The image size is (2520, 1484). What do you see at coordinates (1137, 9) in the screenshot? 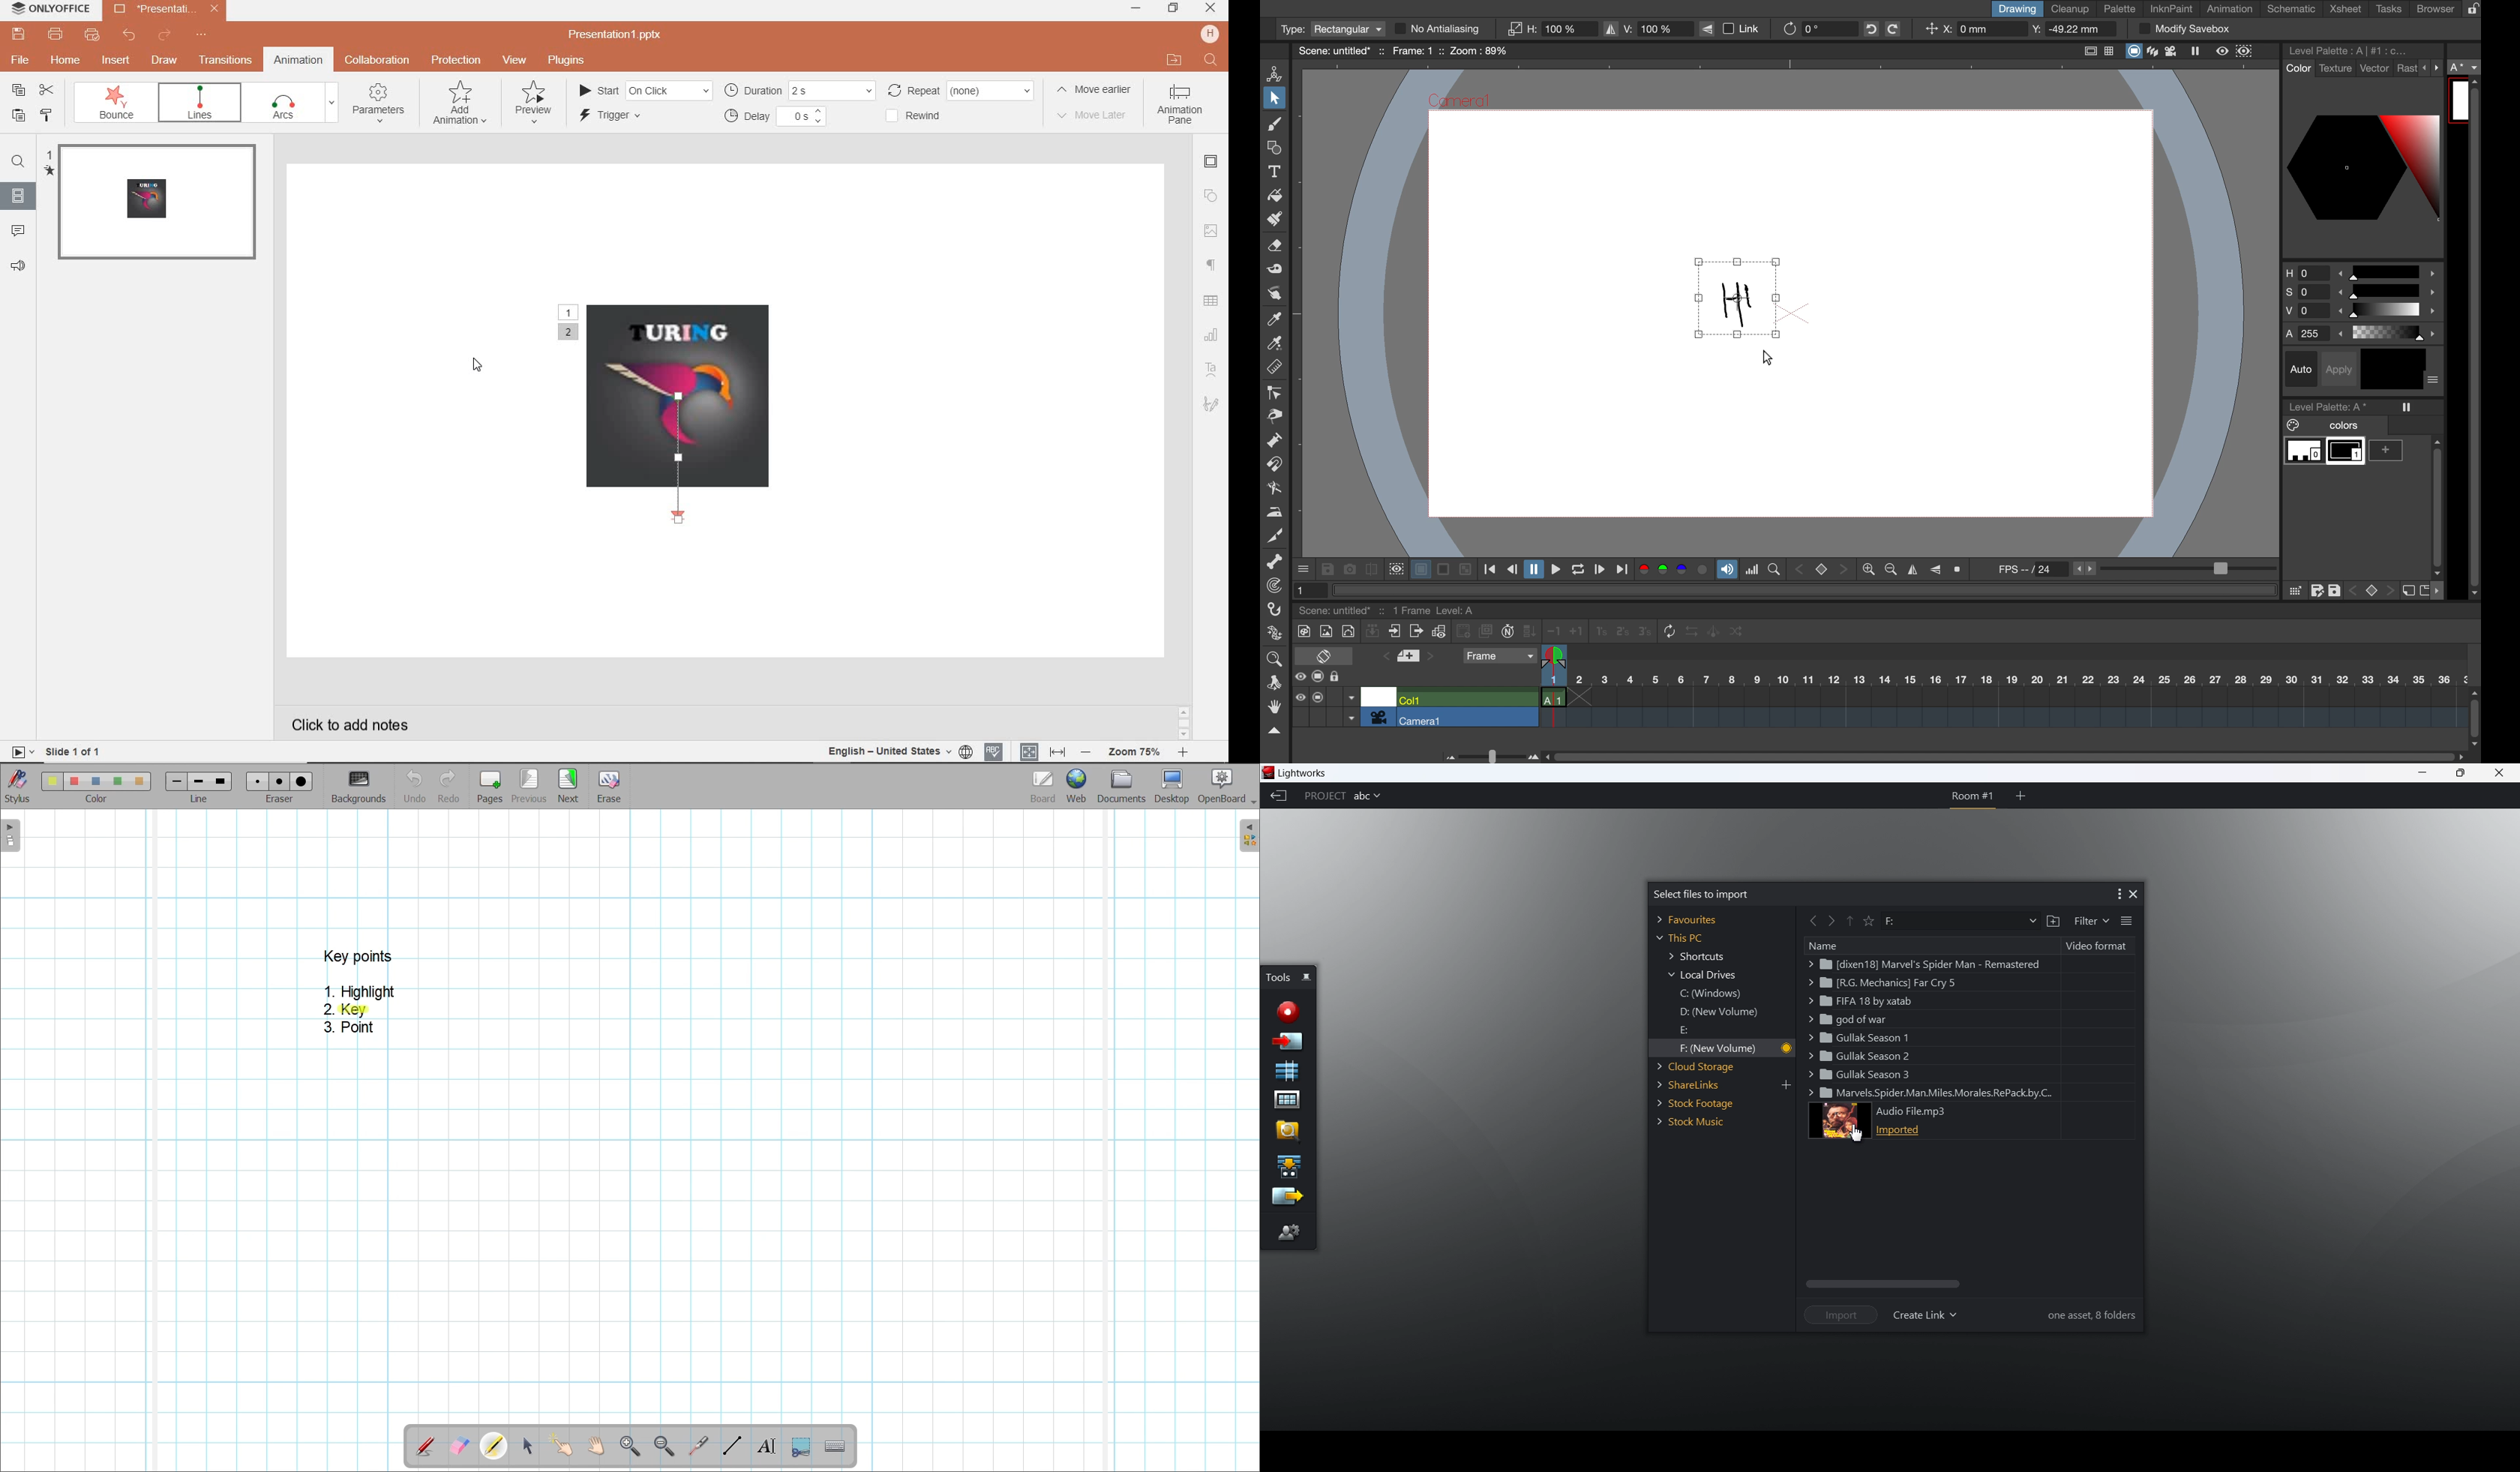
I see `minimize` at bounding box center [1137, 9].